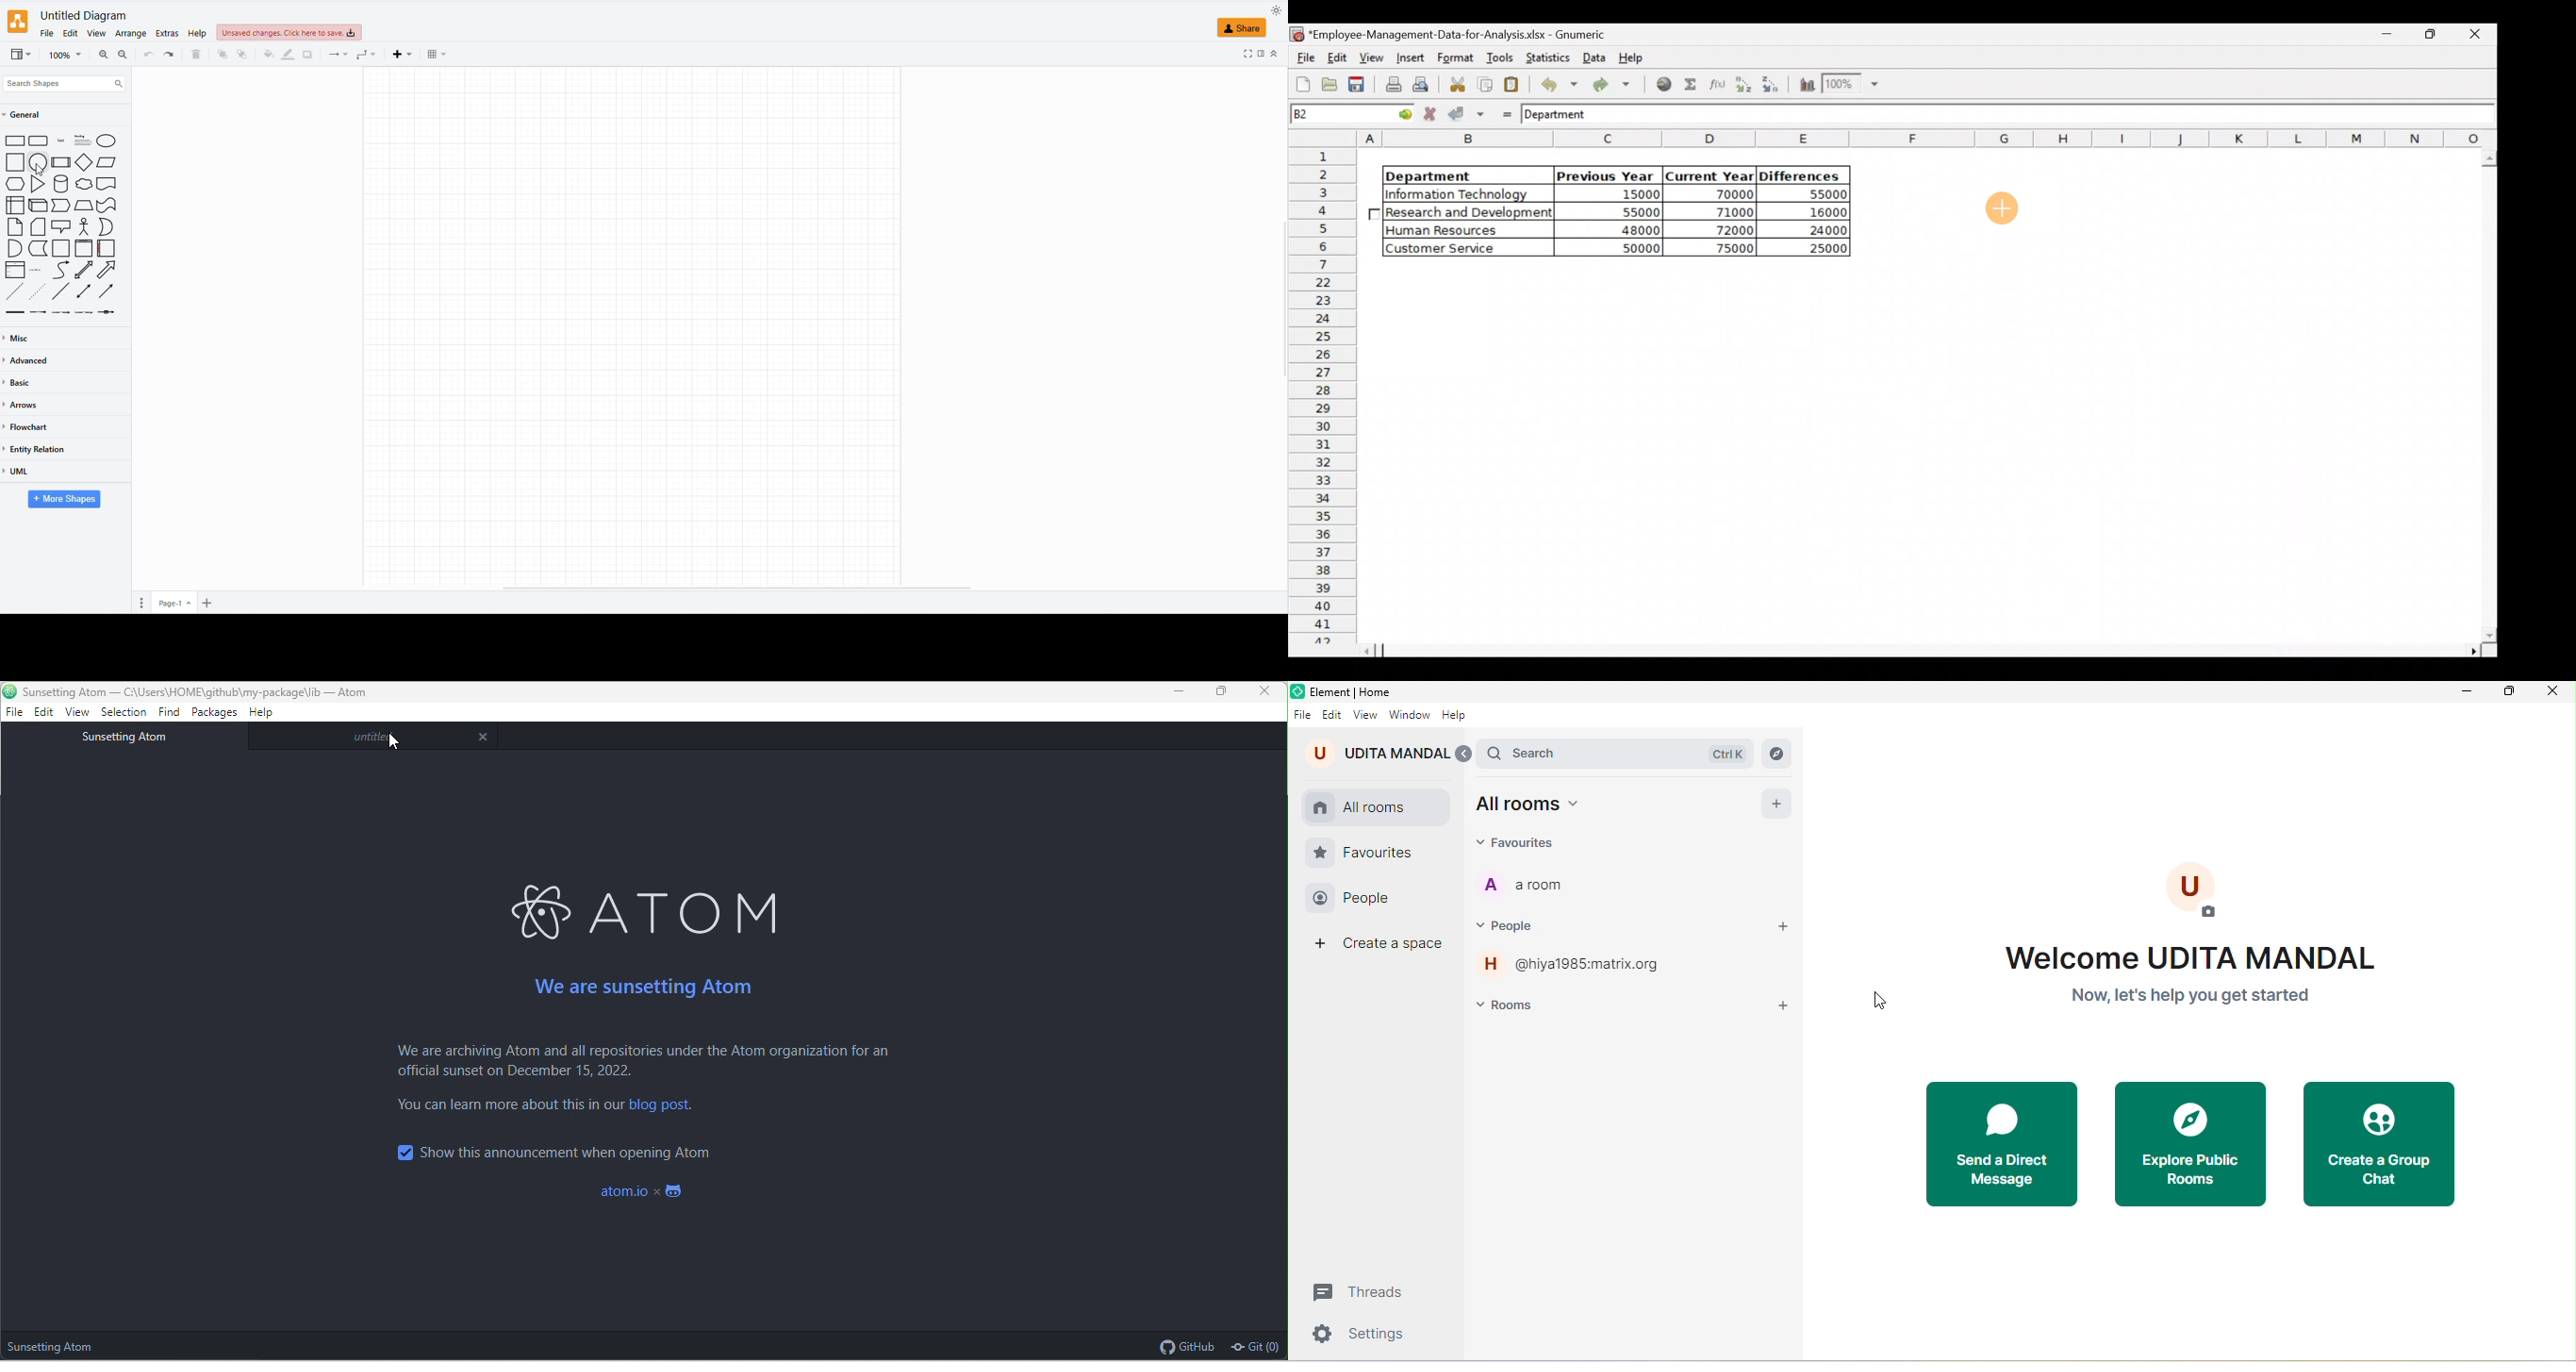  What do you see at coordinates (1576, 963) in the screenshot?
I see `hiya1985` at bounding box center [1576, 963].